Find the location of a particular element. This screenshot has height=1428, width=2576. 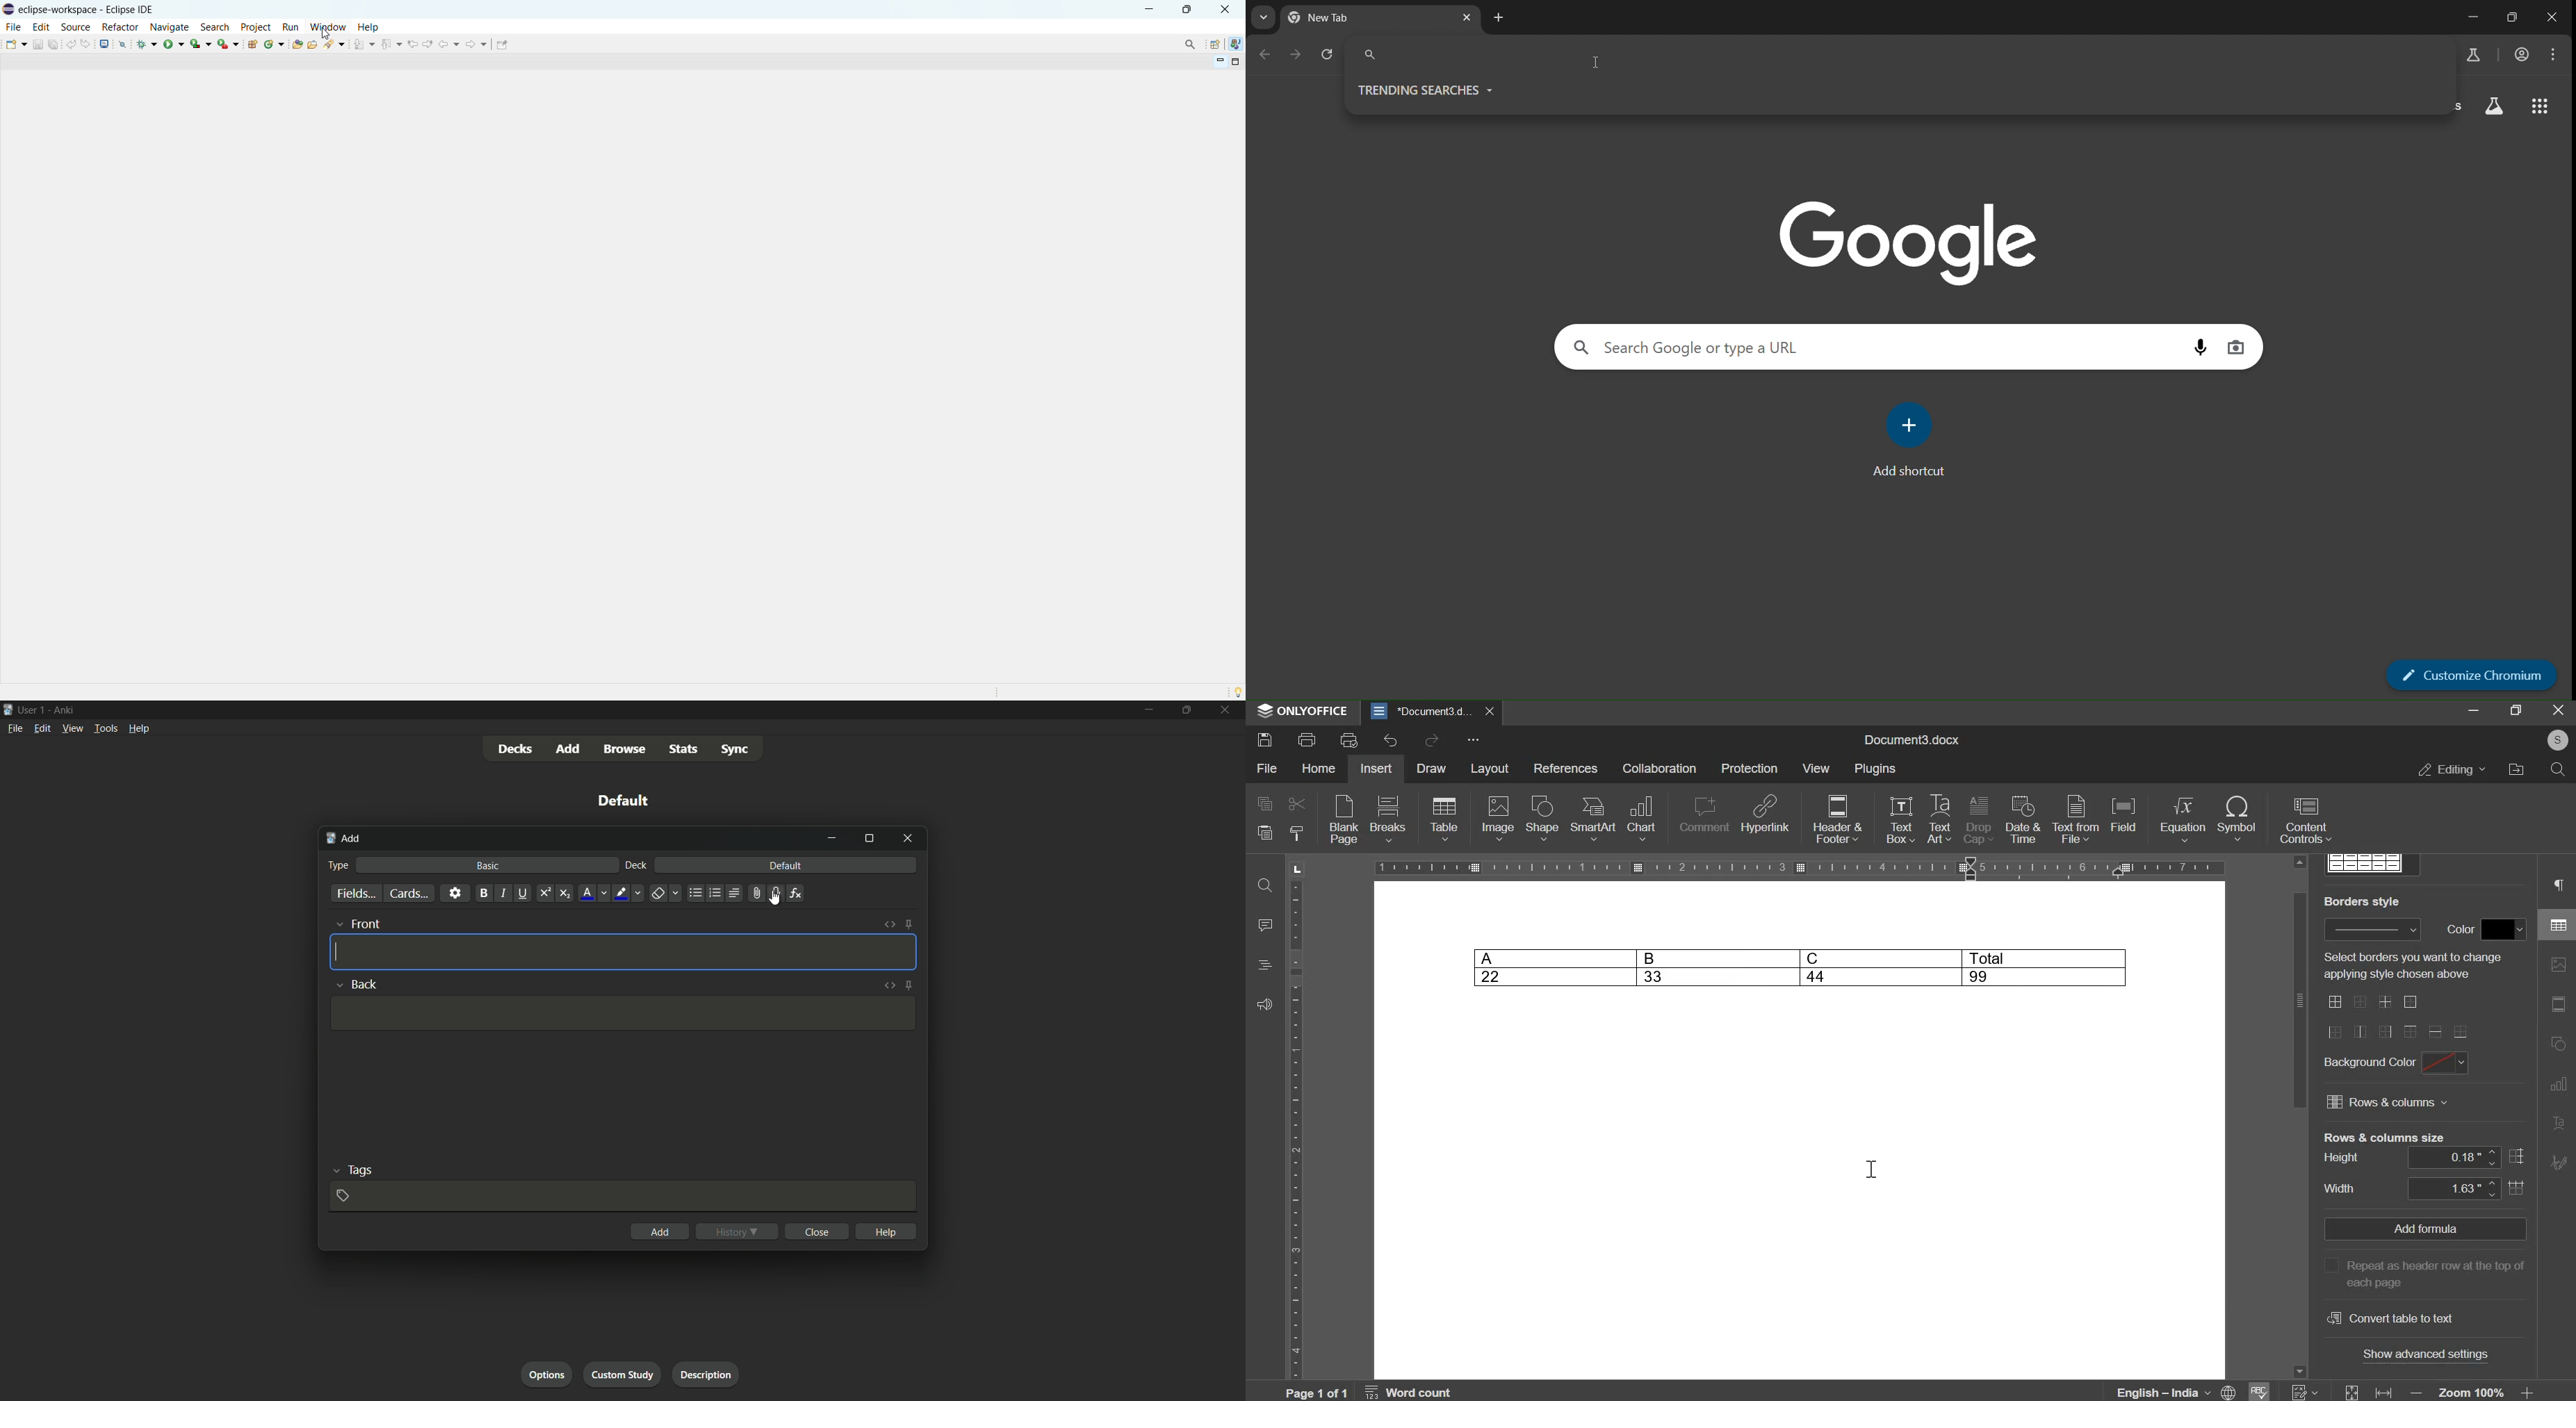

minimize is located at coordinates (1148, 710).